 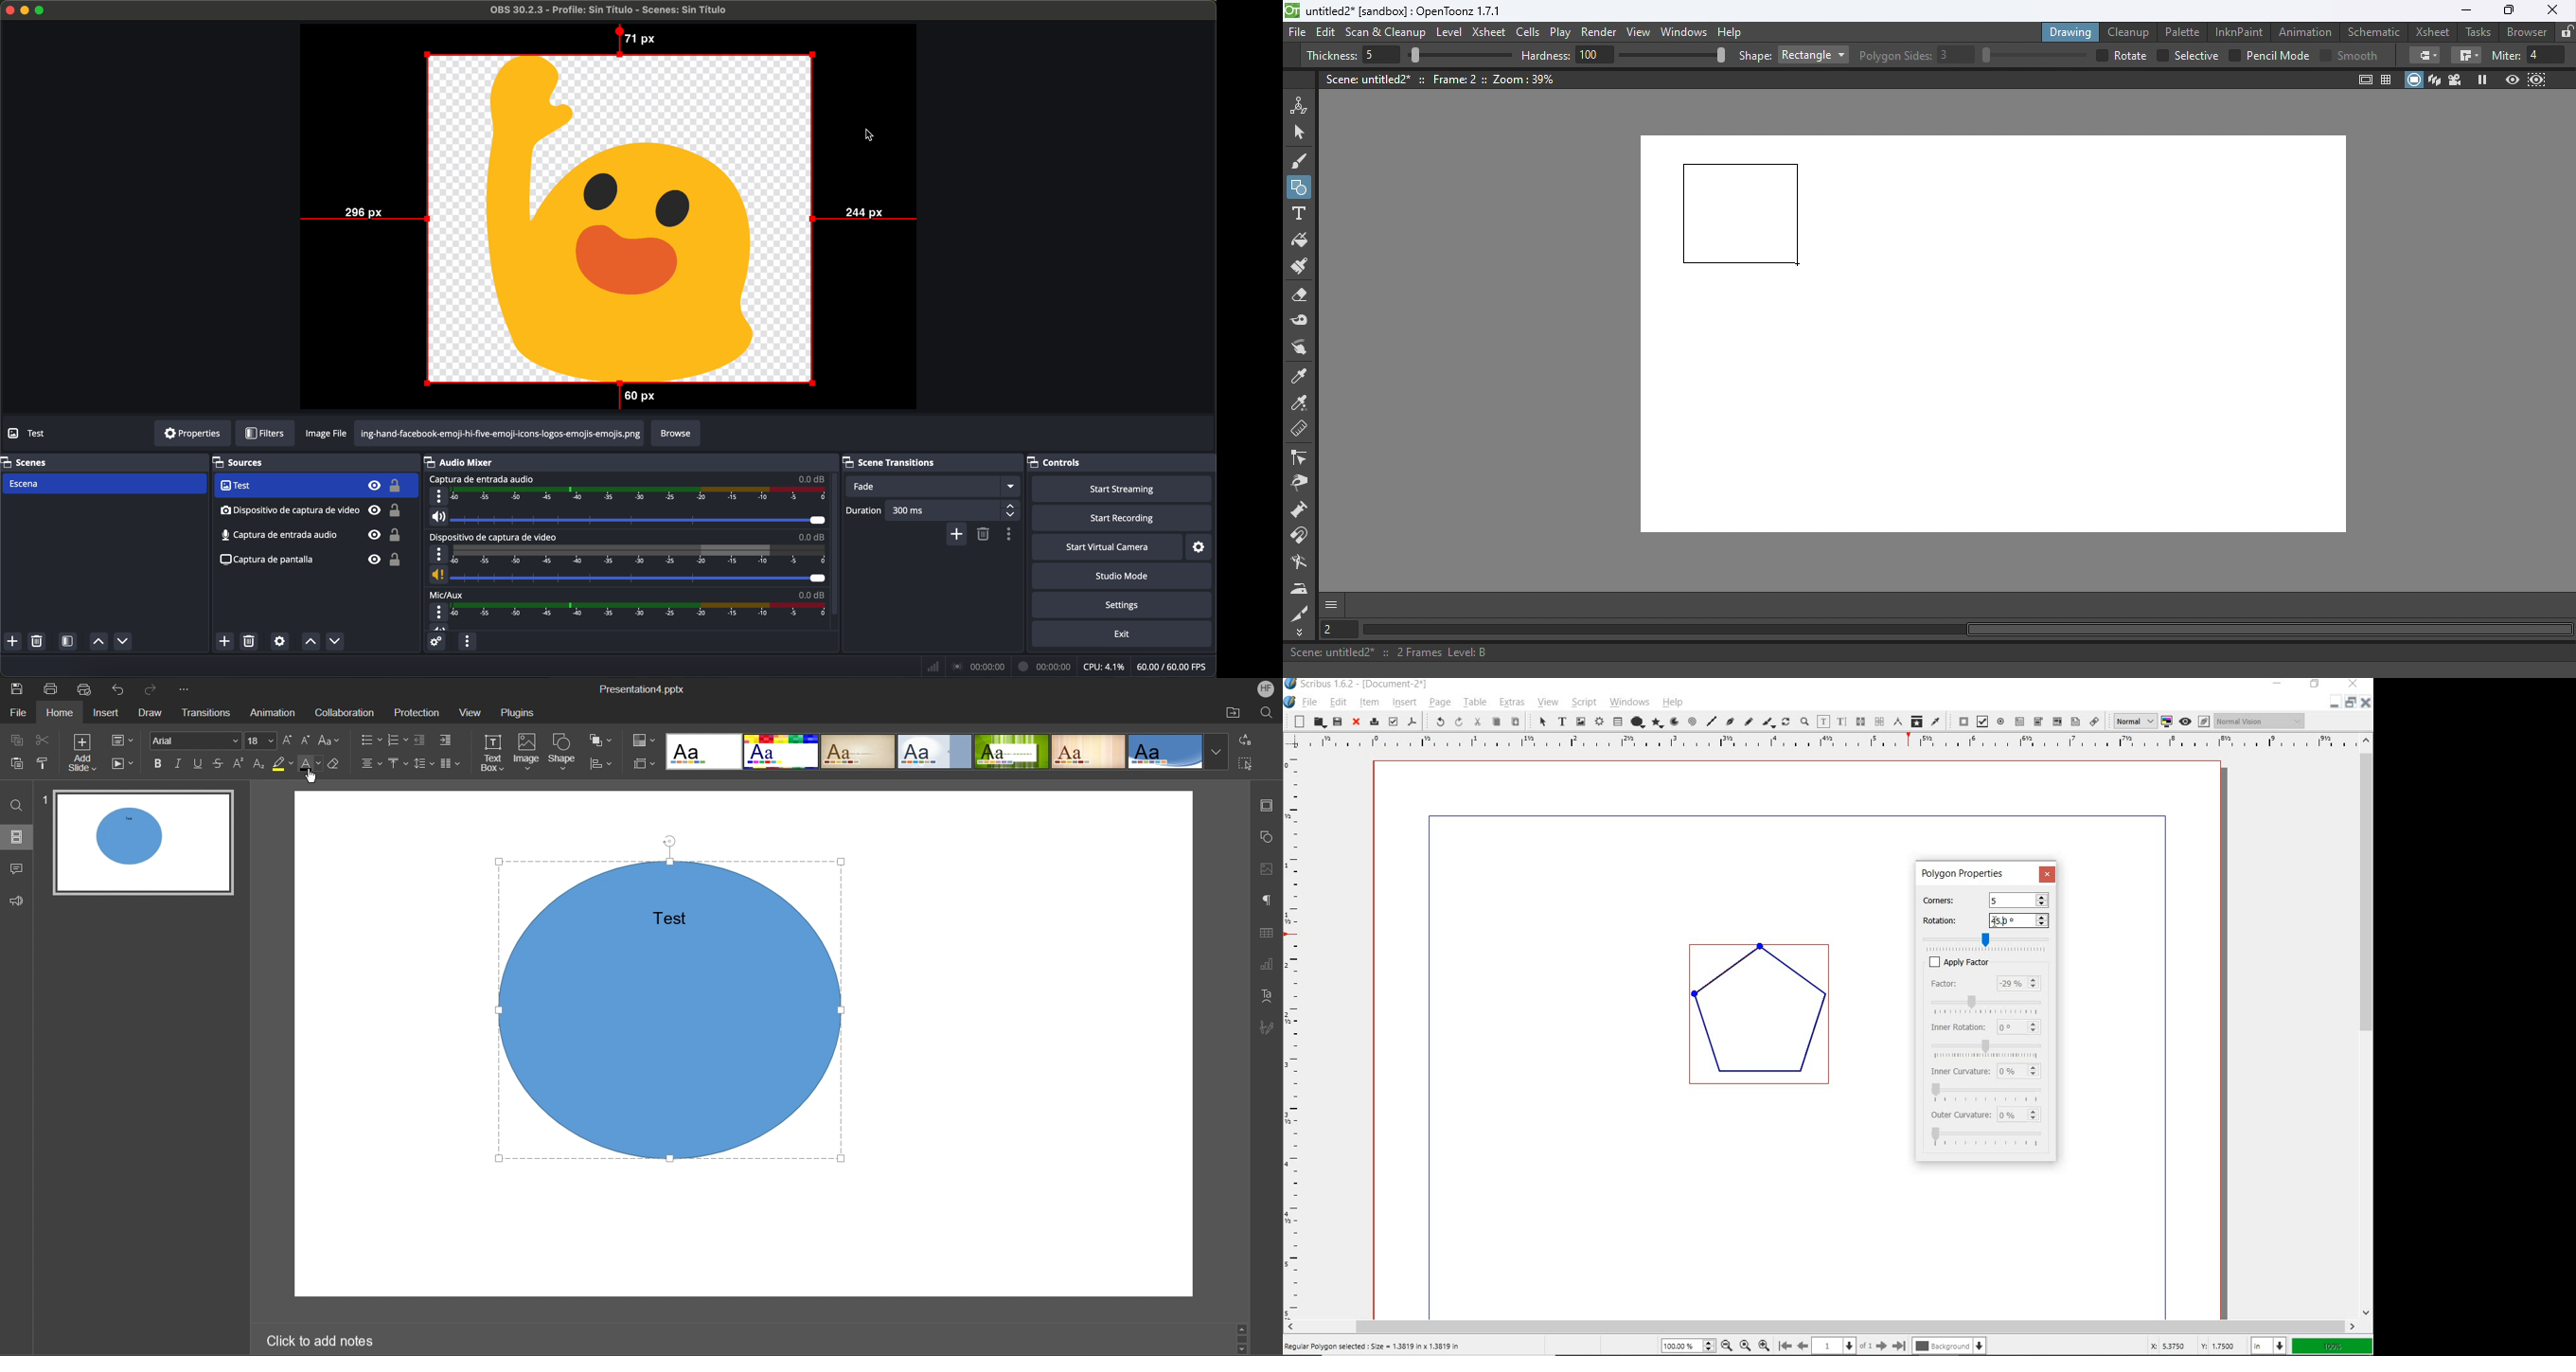 I want to click on Distribute, so click(x=600, y=762).